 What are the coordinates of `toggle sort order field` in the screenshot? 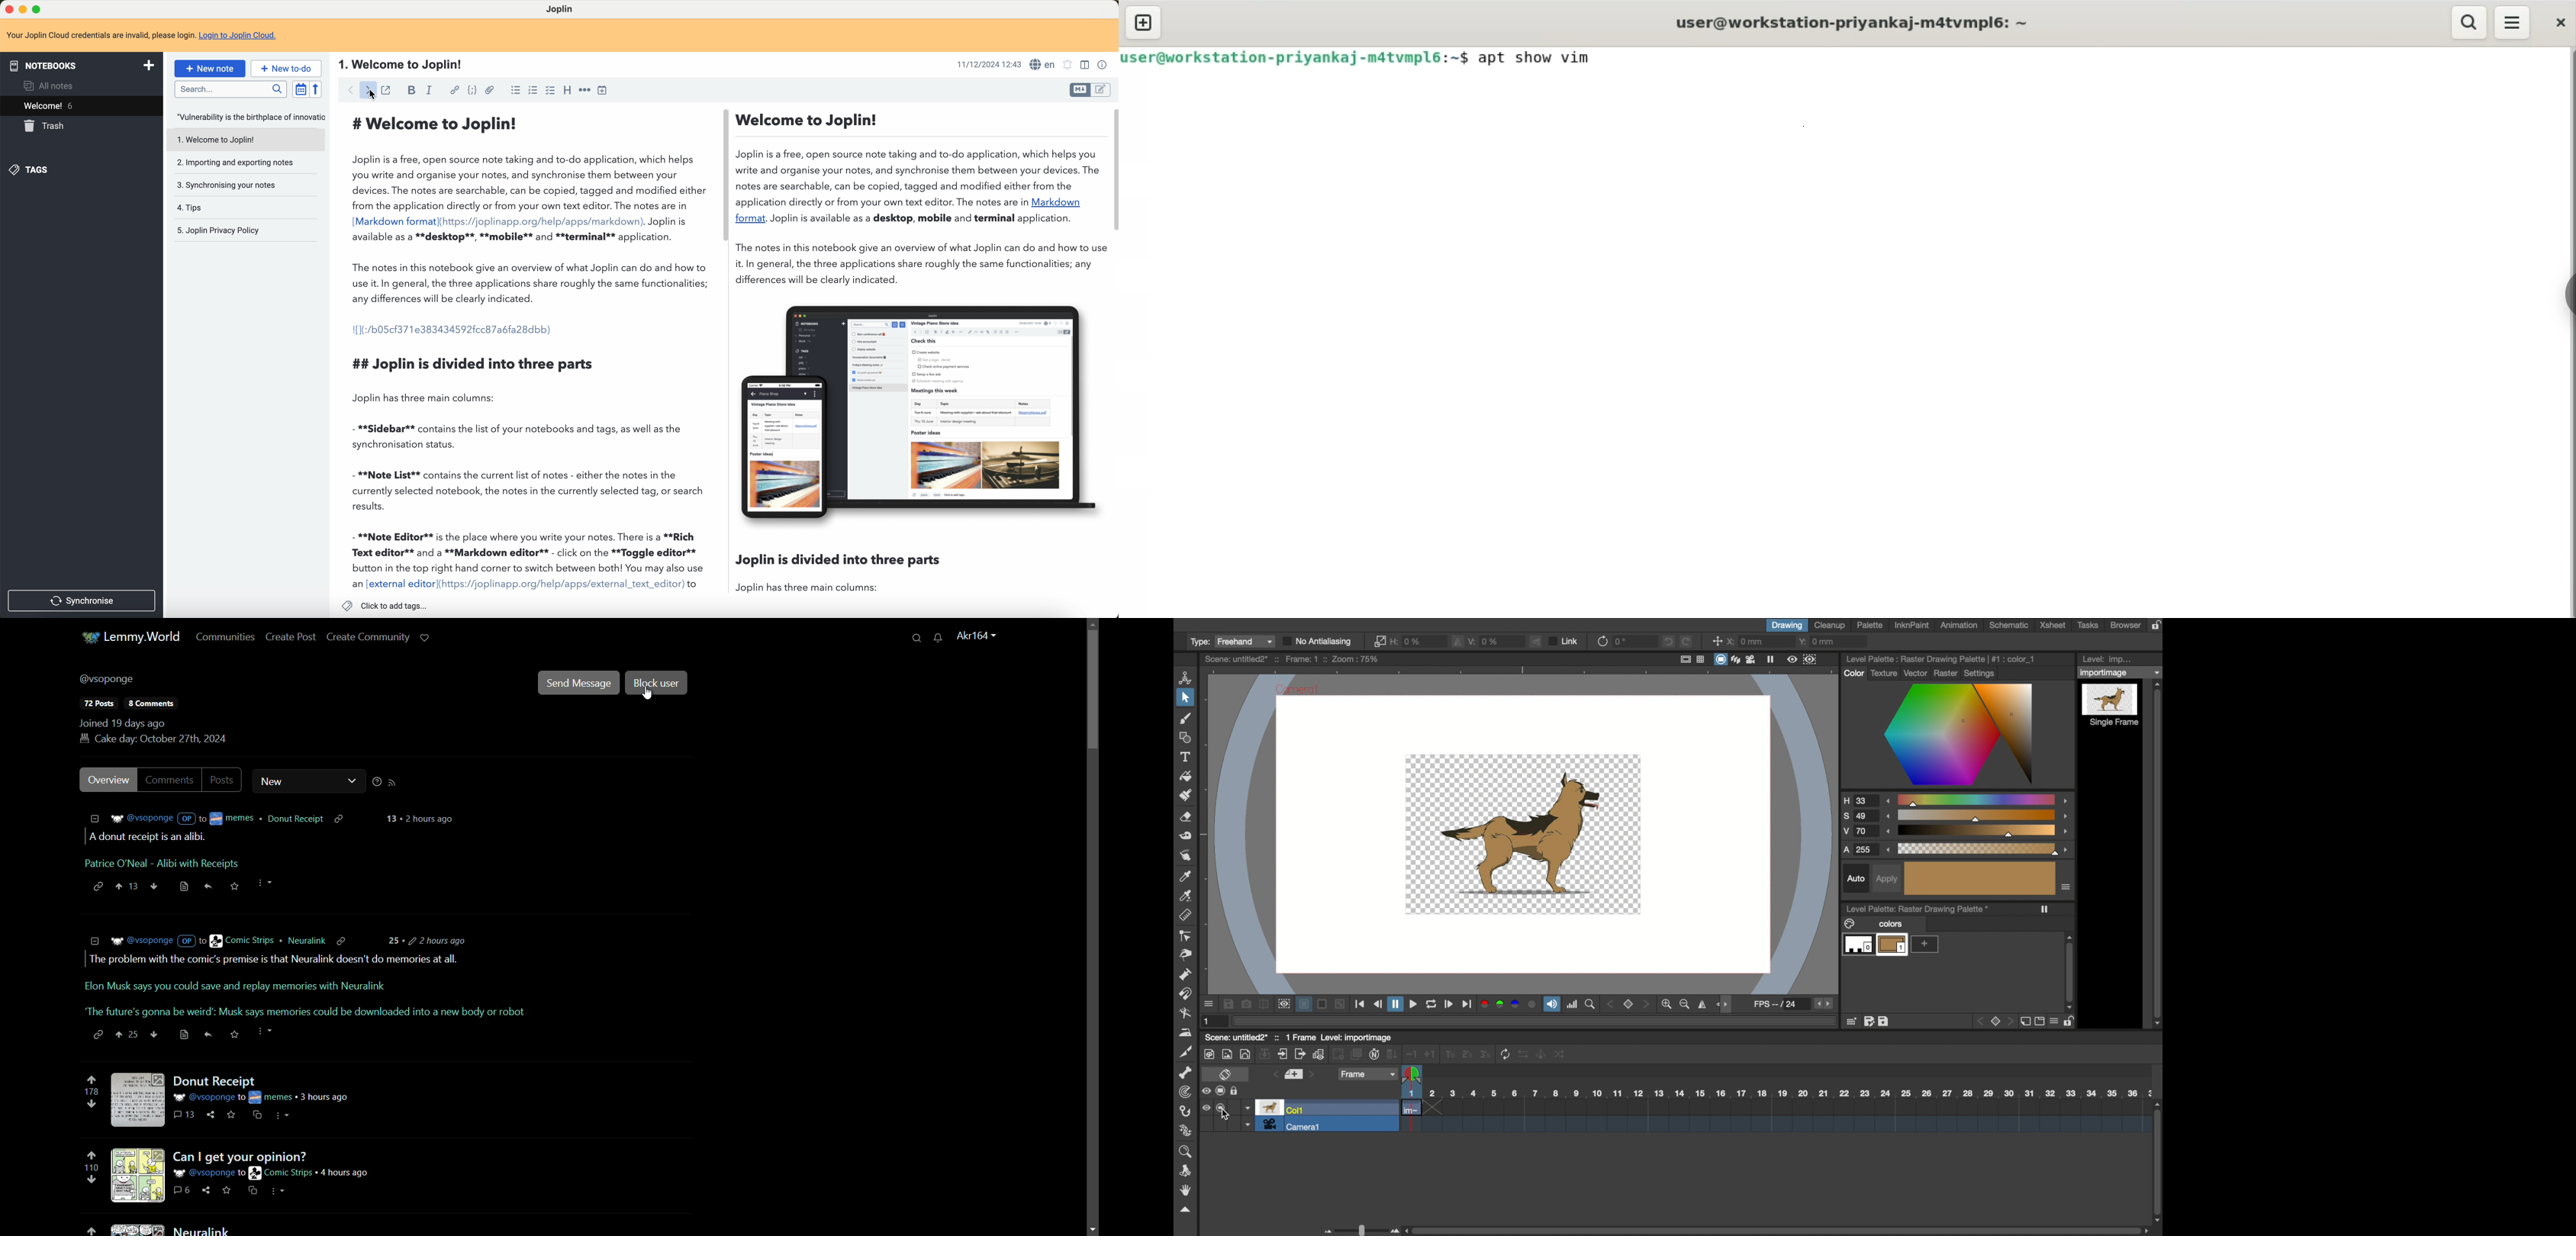 It's located at (298, 89).